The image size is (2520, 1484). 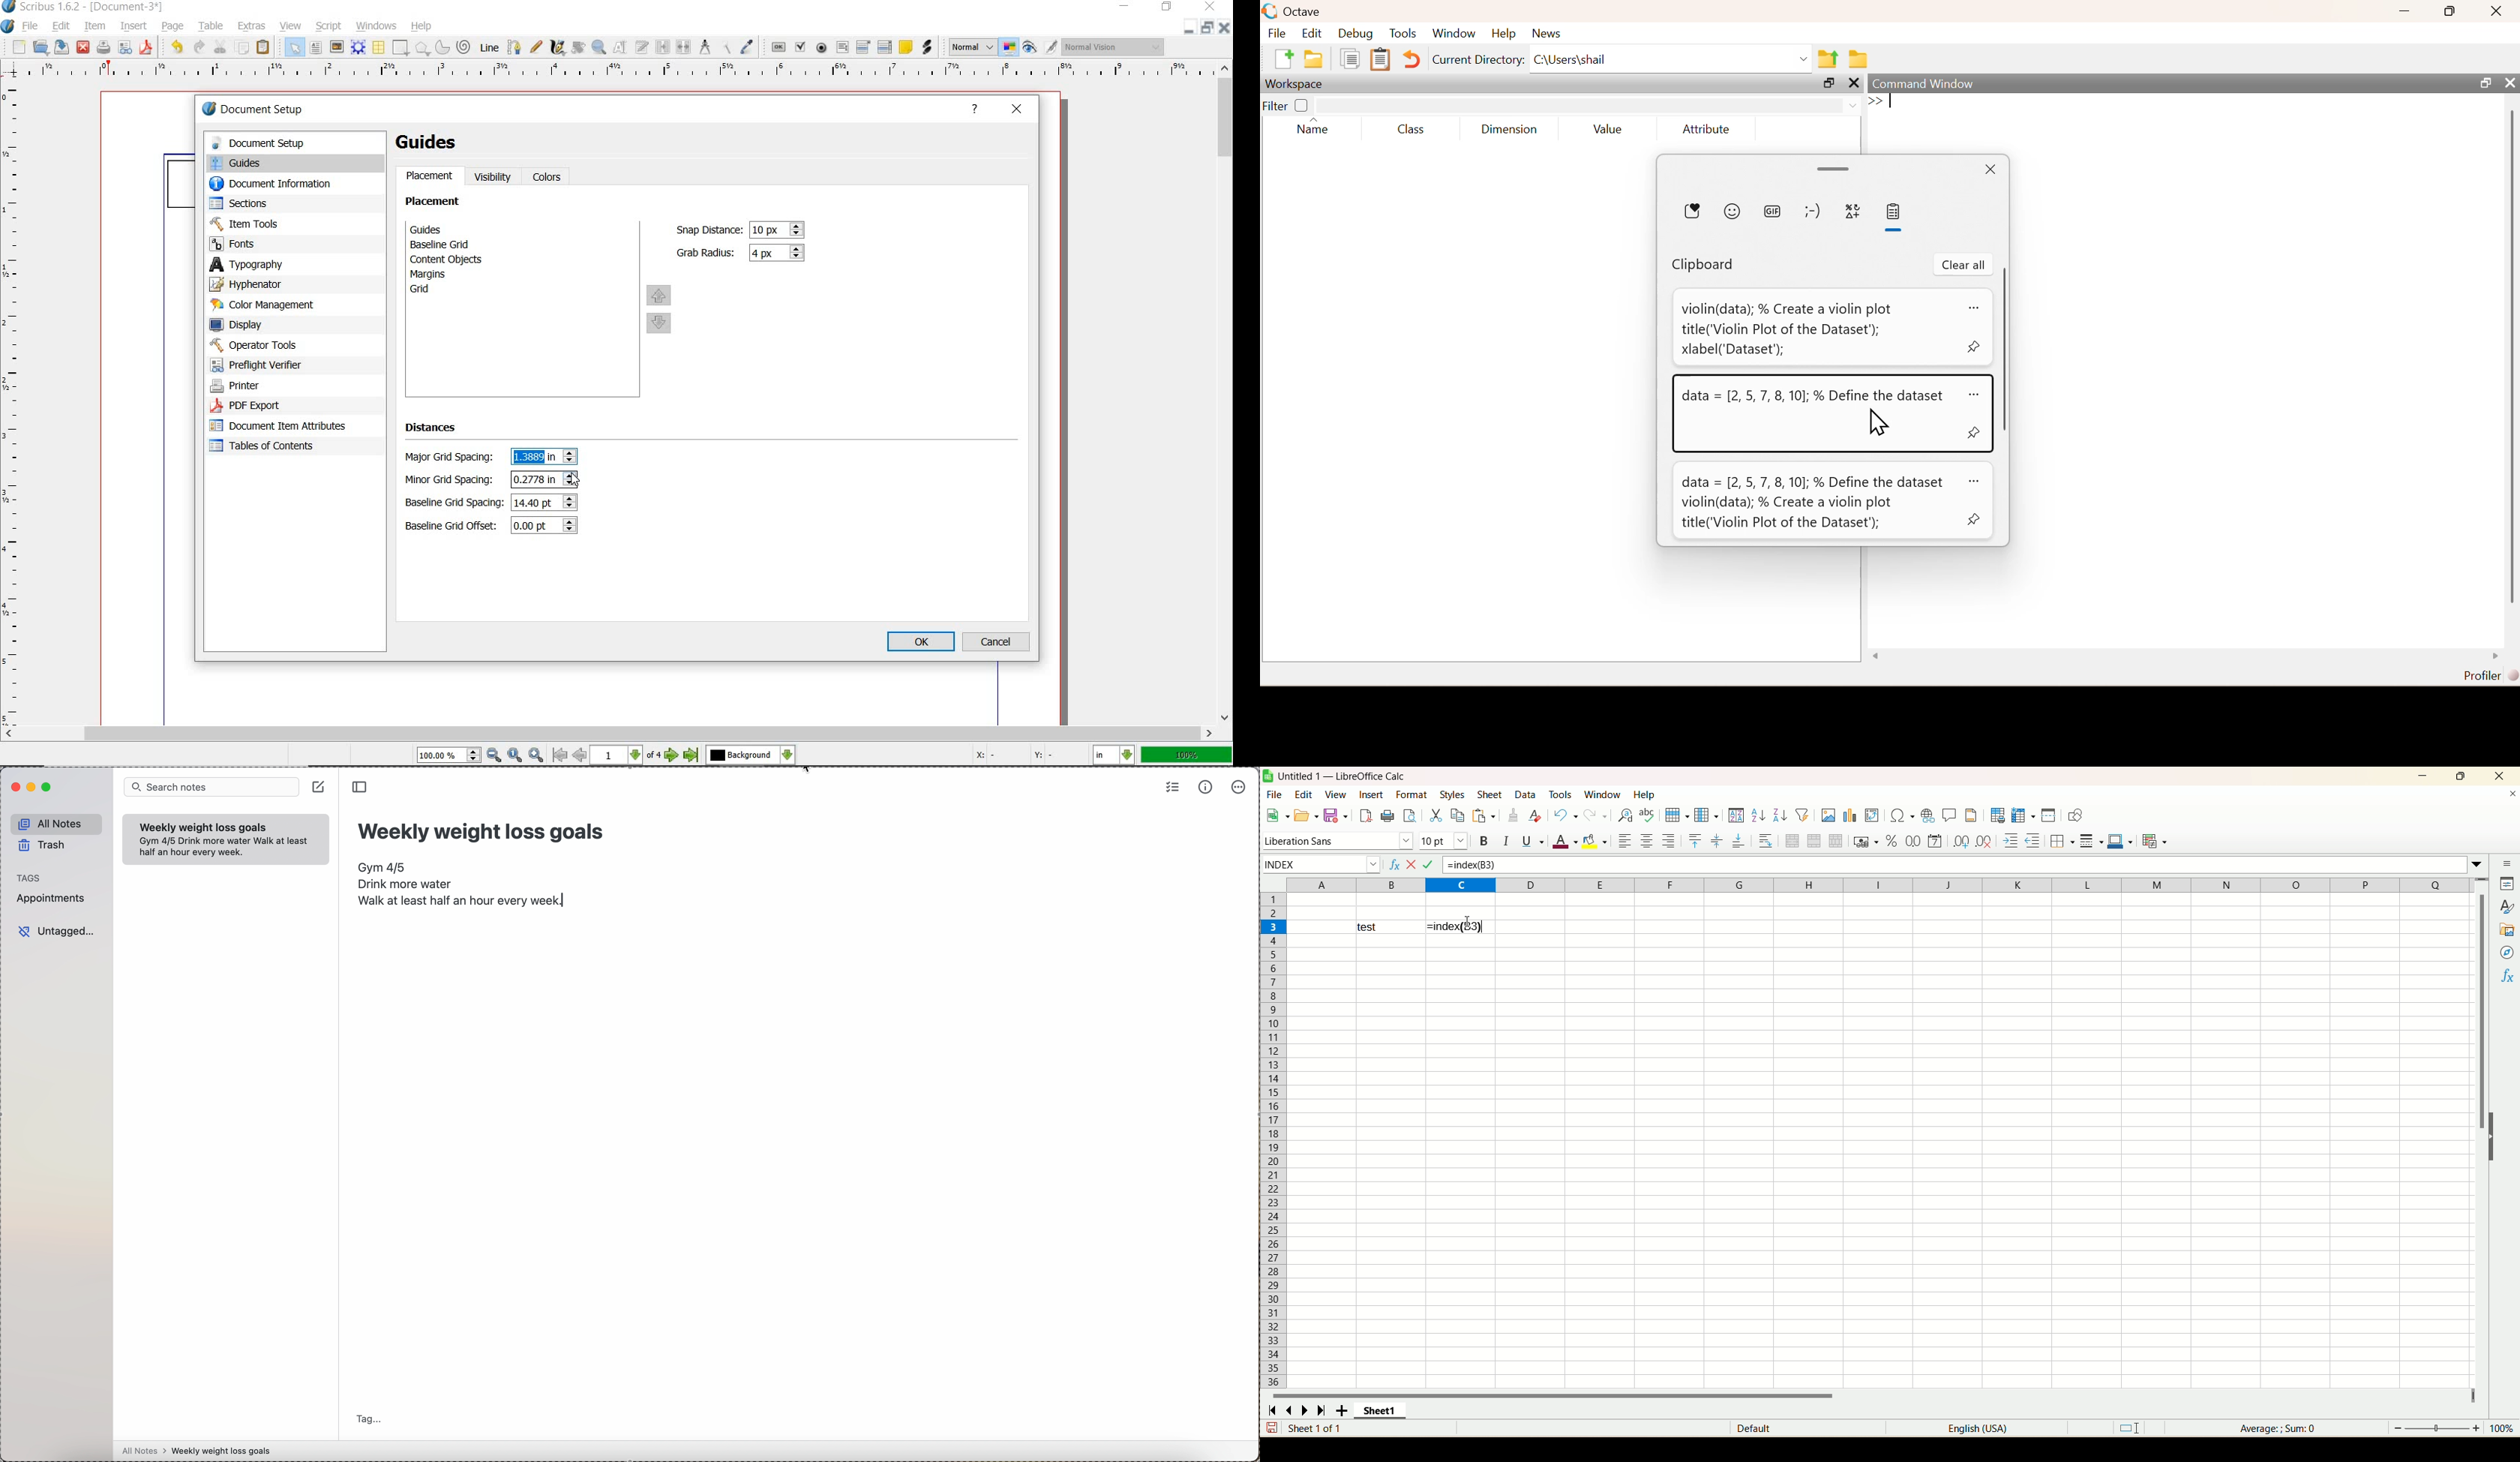 I want to click on scrollbar, so click(x=608, y=735).